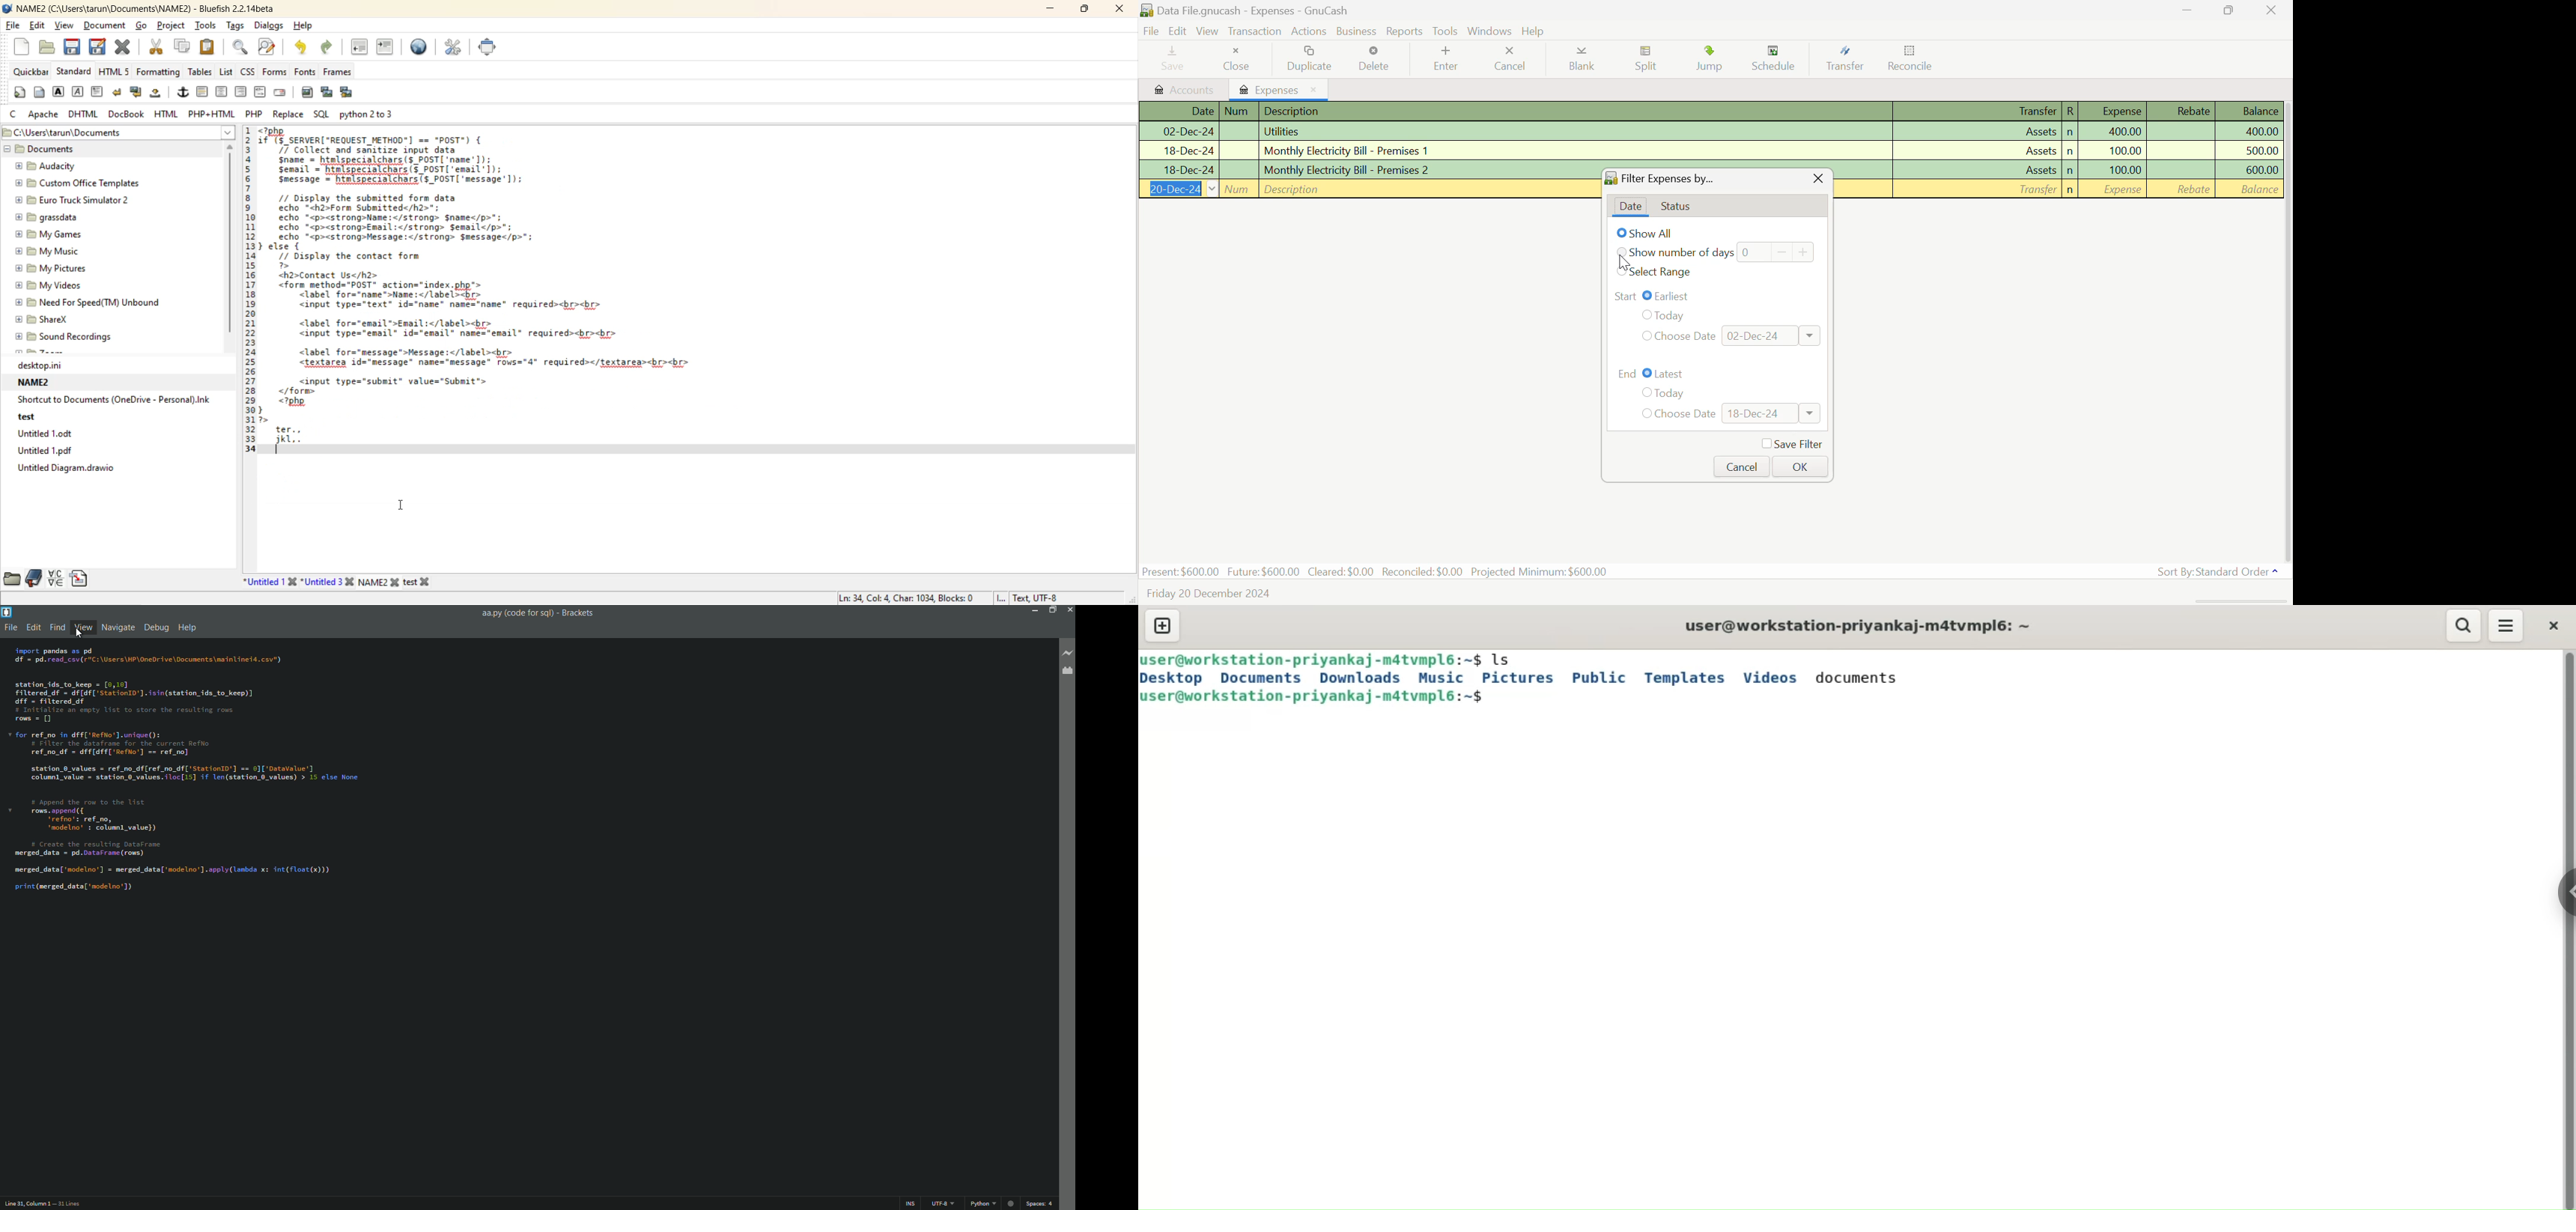  I want to click on  grassdata, so click(47, 218).